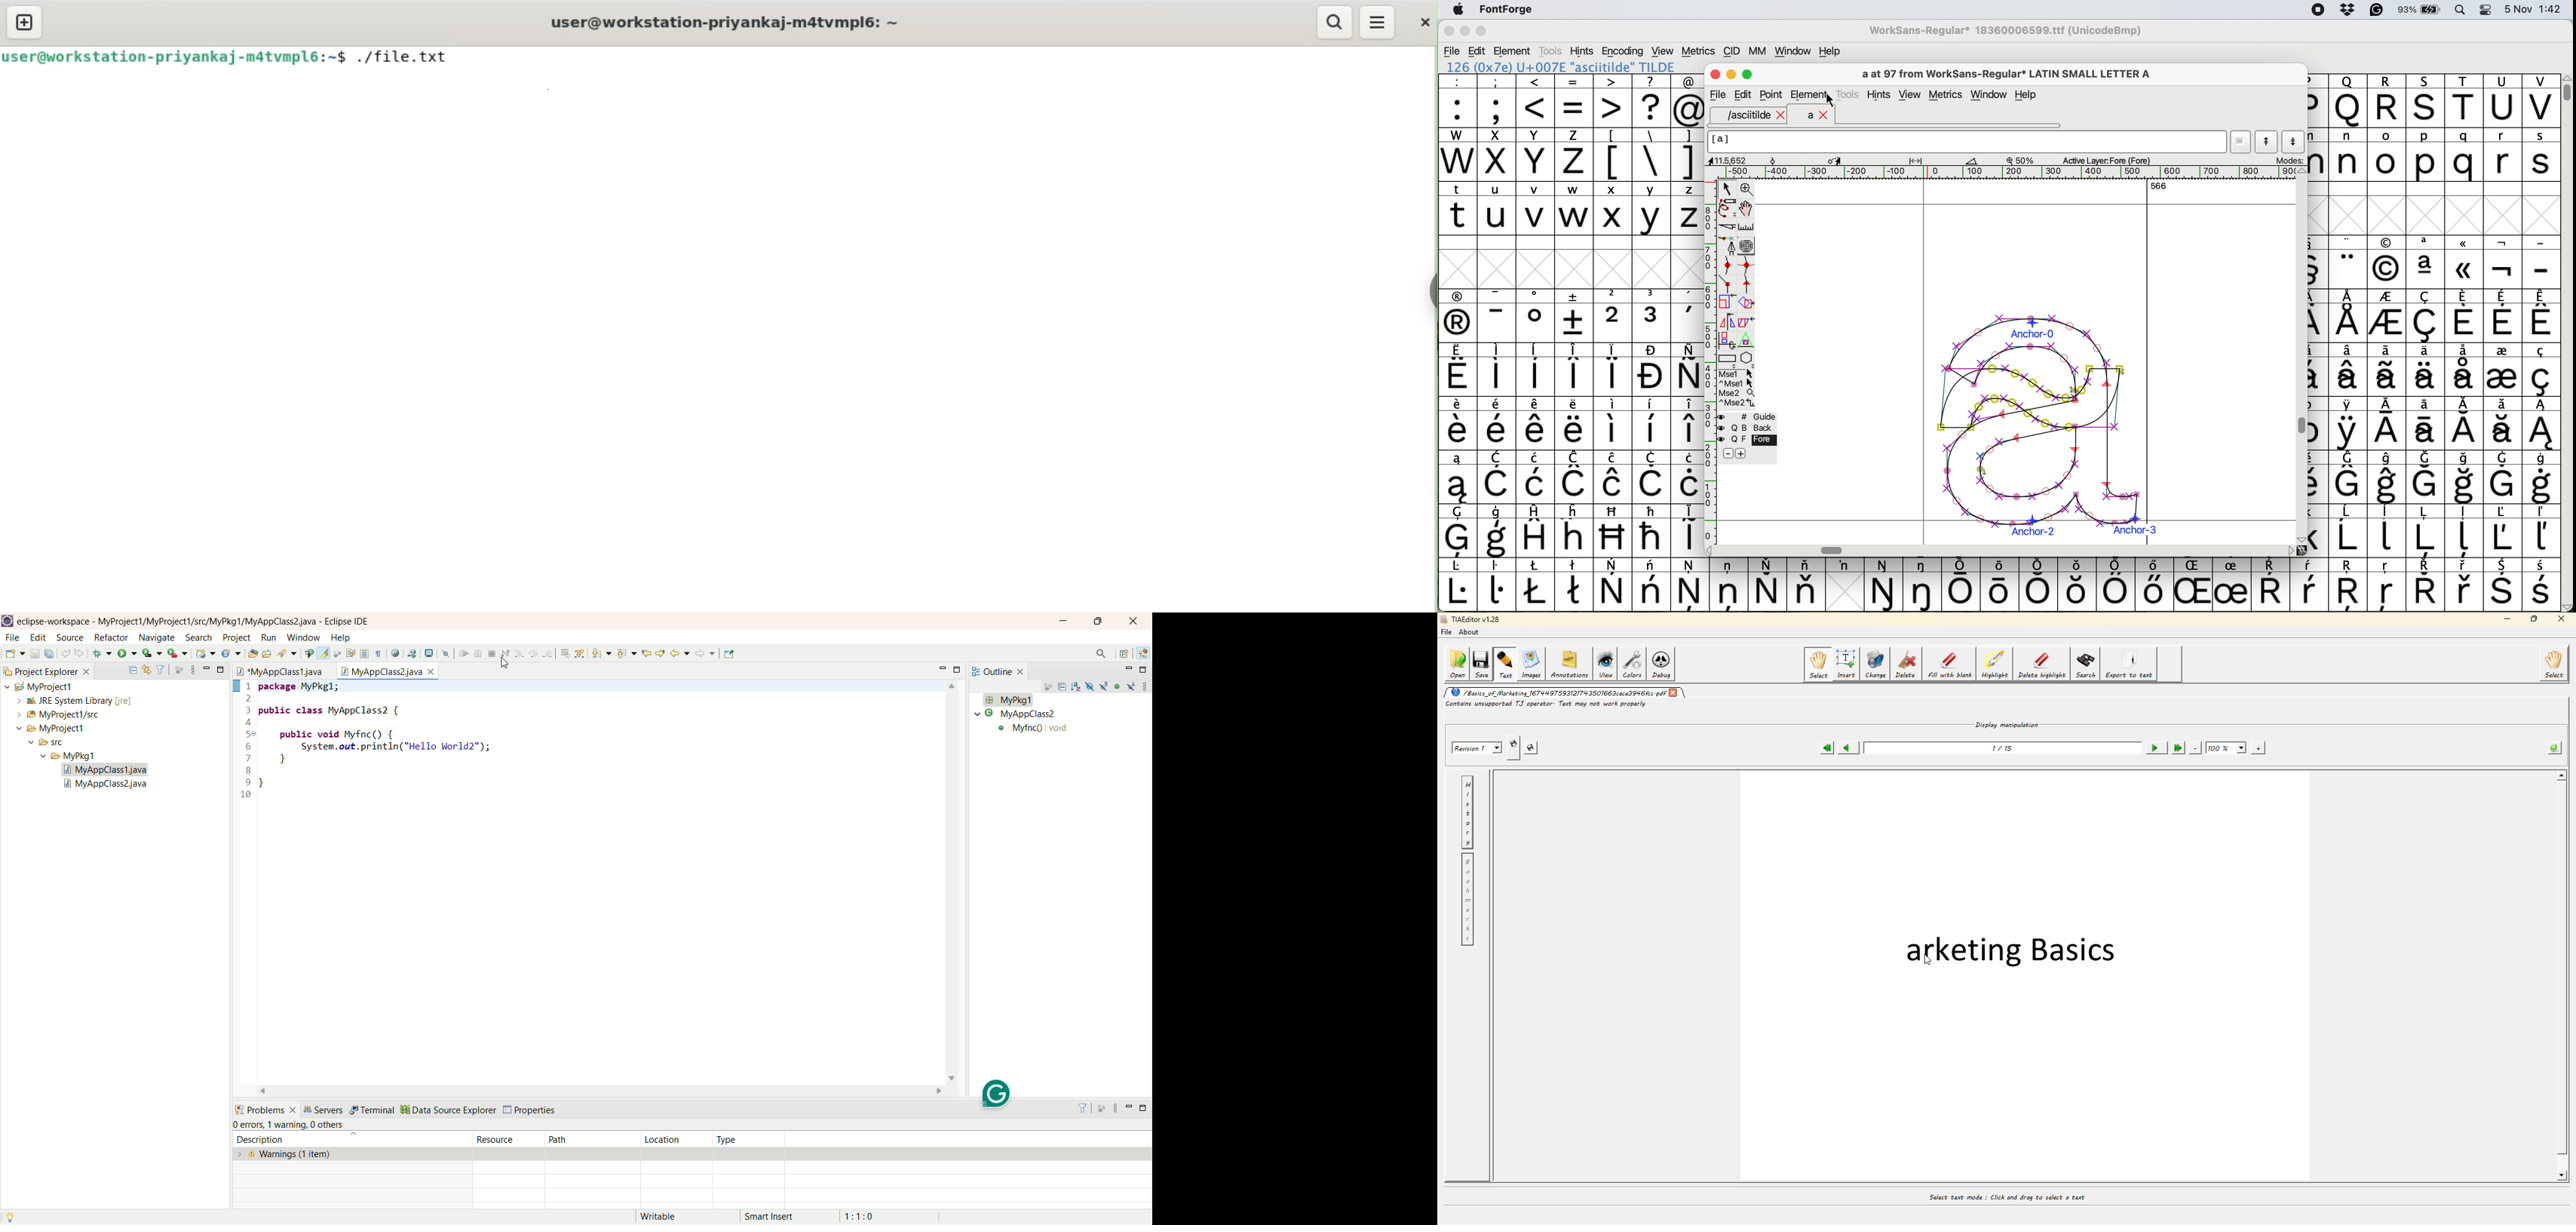 The image size is (2576, 1232). I want to click on symbol, so click(2467, 478).